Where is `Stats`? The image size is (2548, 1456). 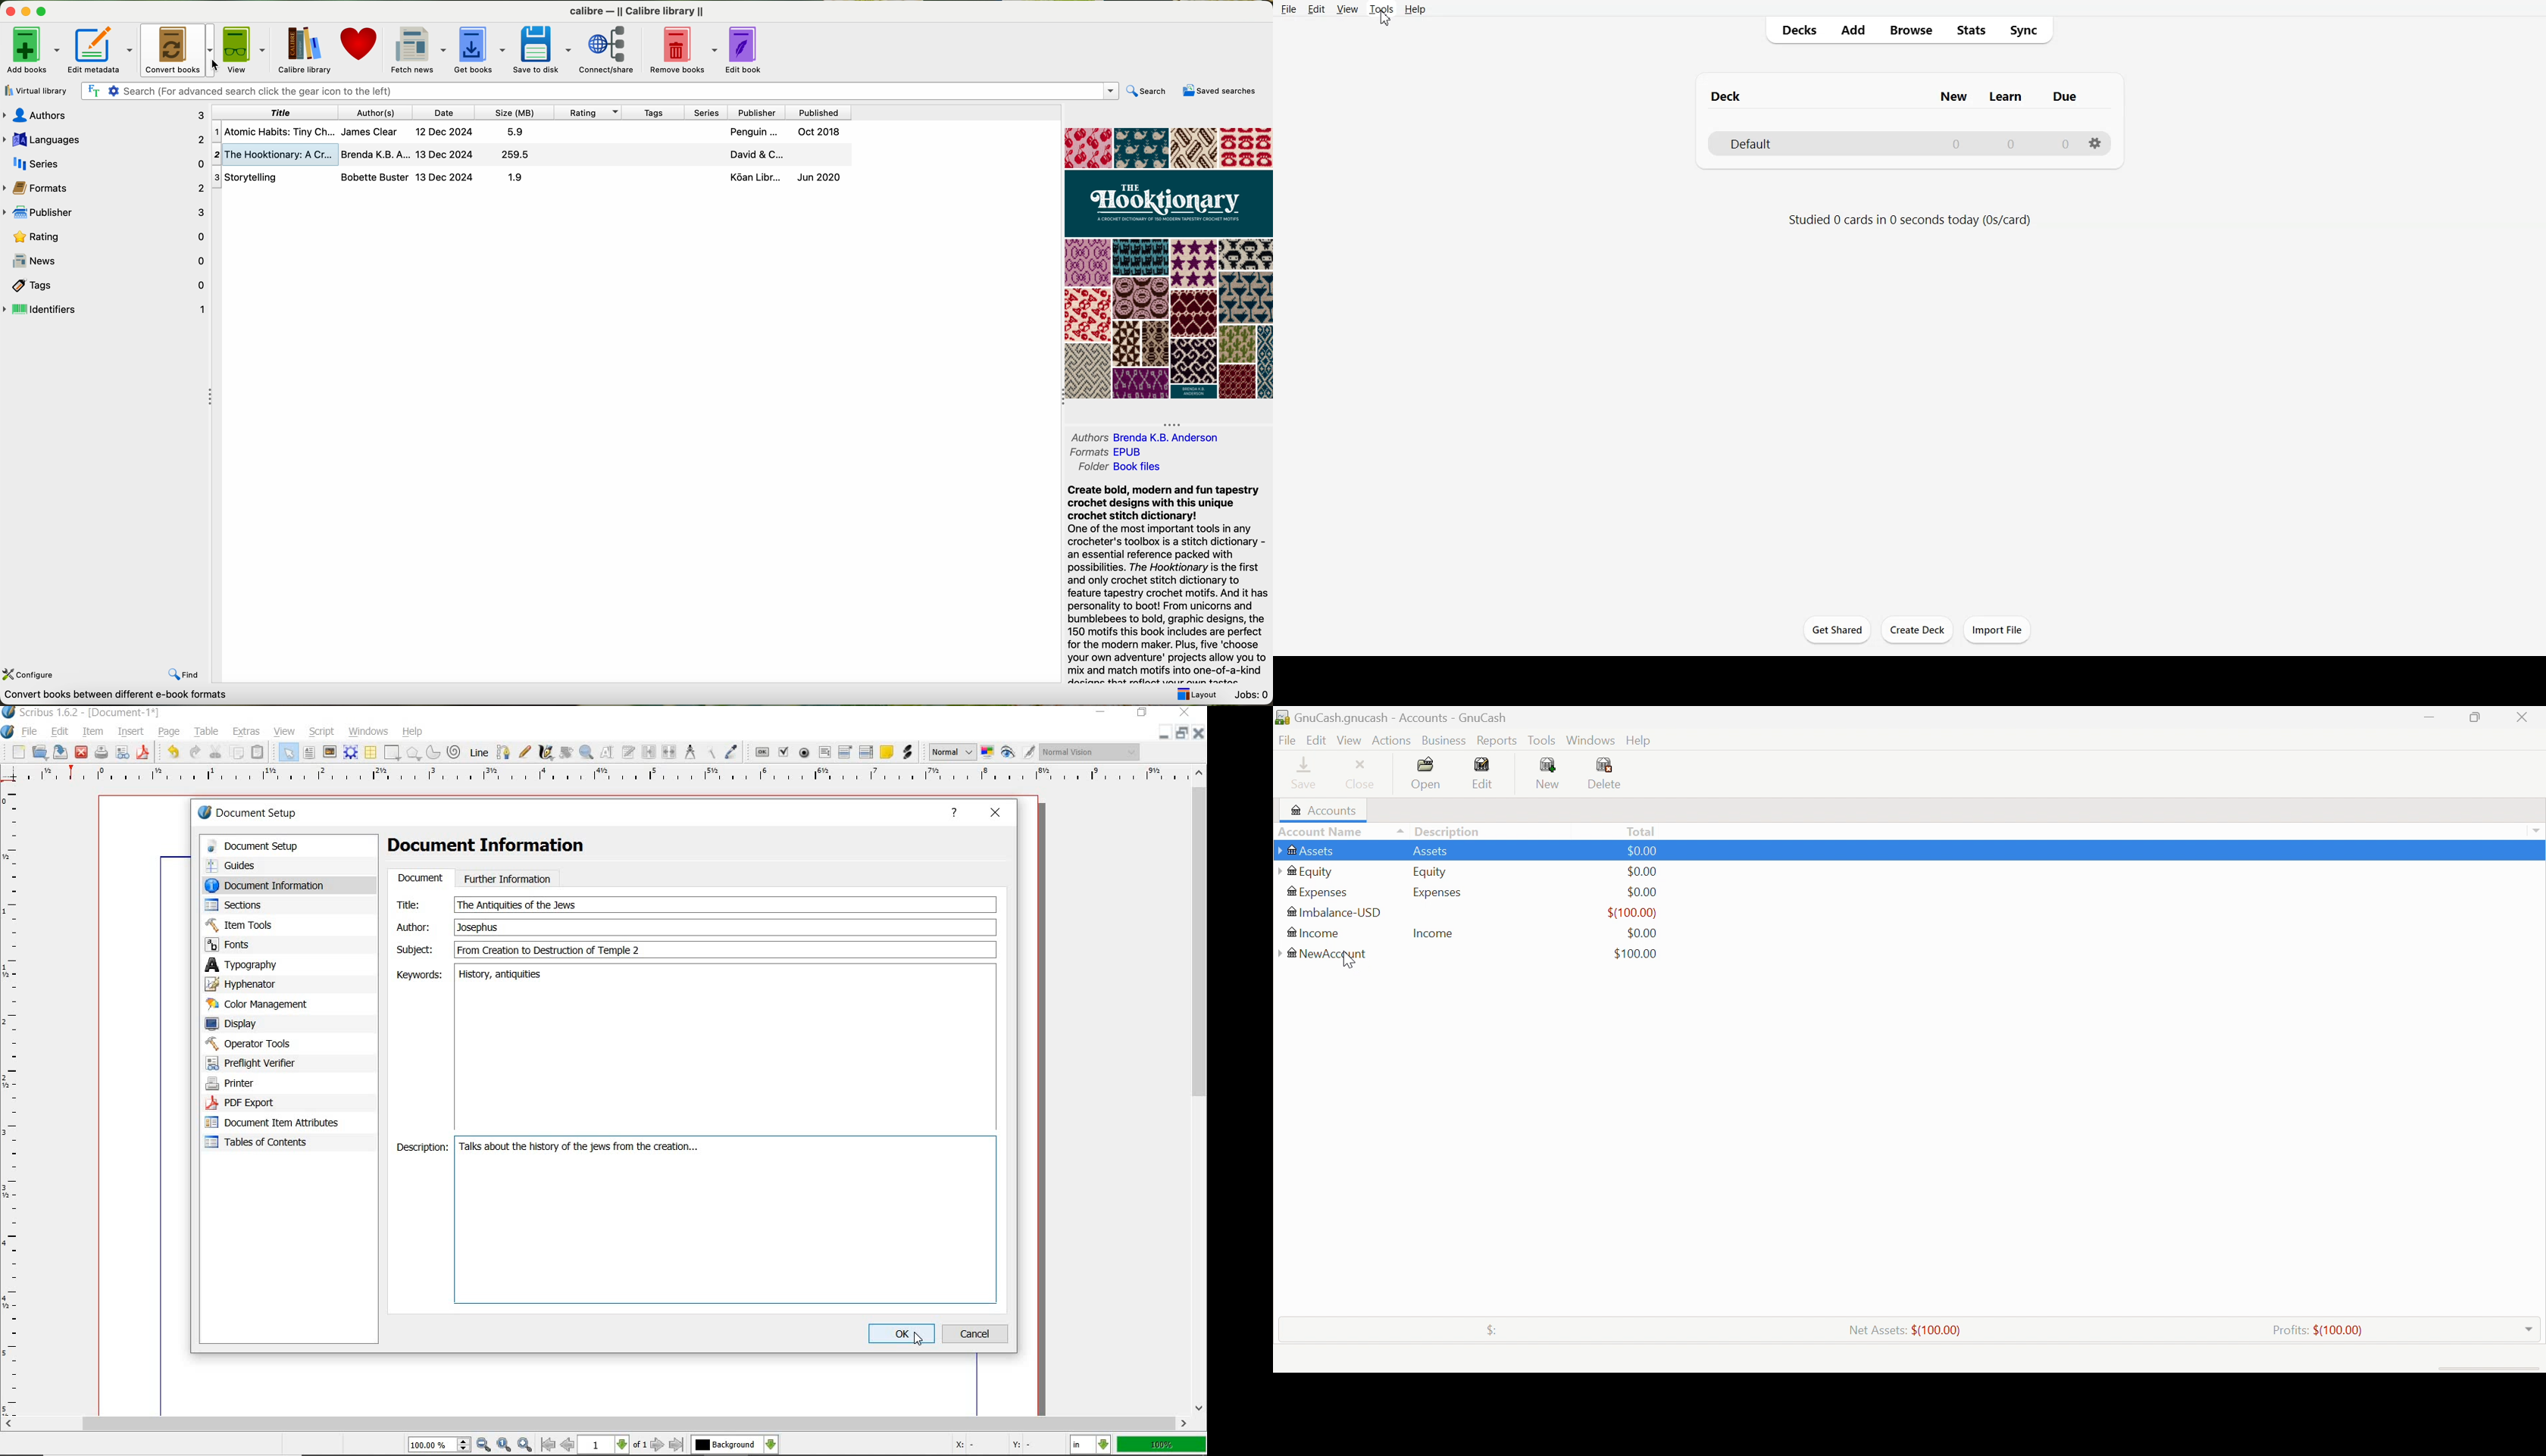
Stats is located at coordinates (1970, 30).